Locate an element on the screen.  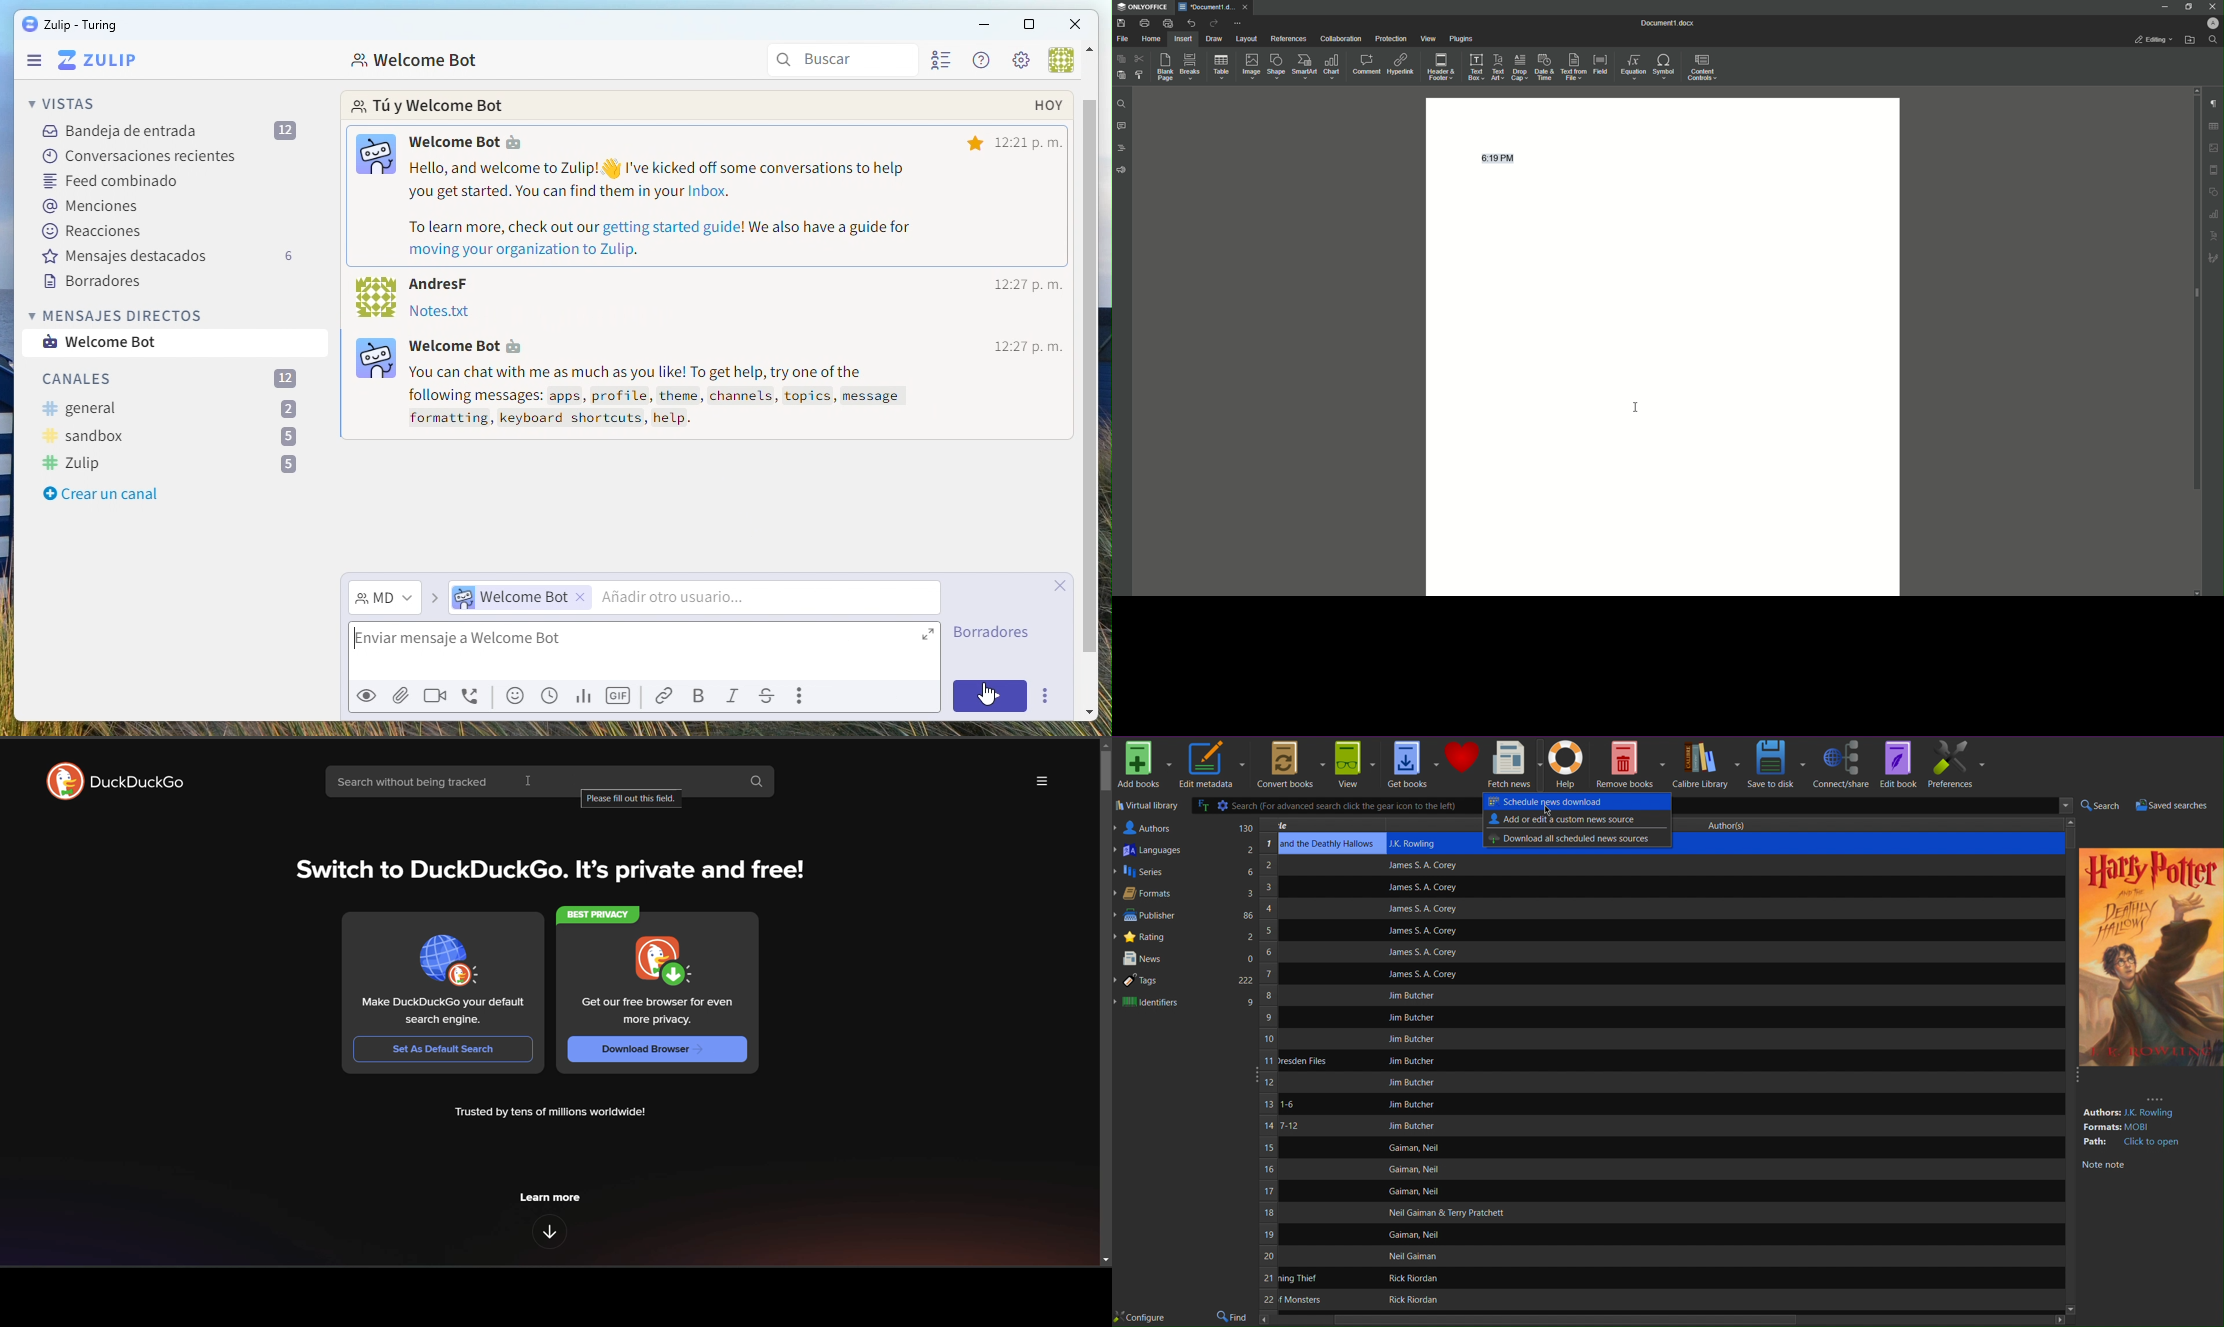
Cut is located at coordinates (1139, 59).